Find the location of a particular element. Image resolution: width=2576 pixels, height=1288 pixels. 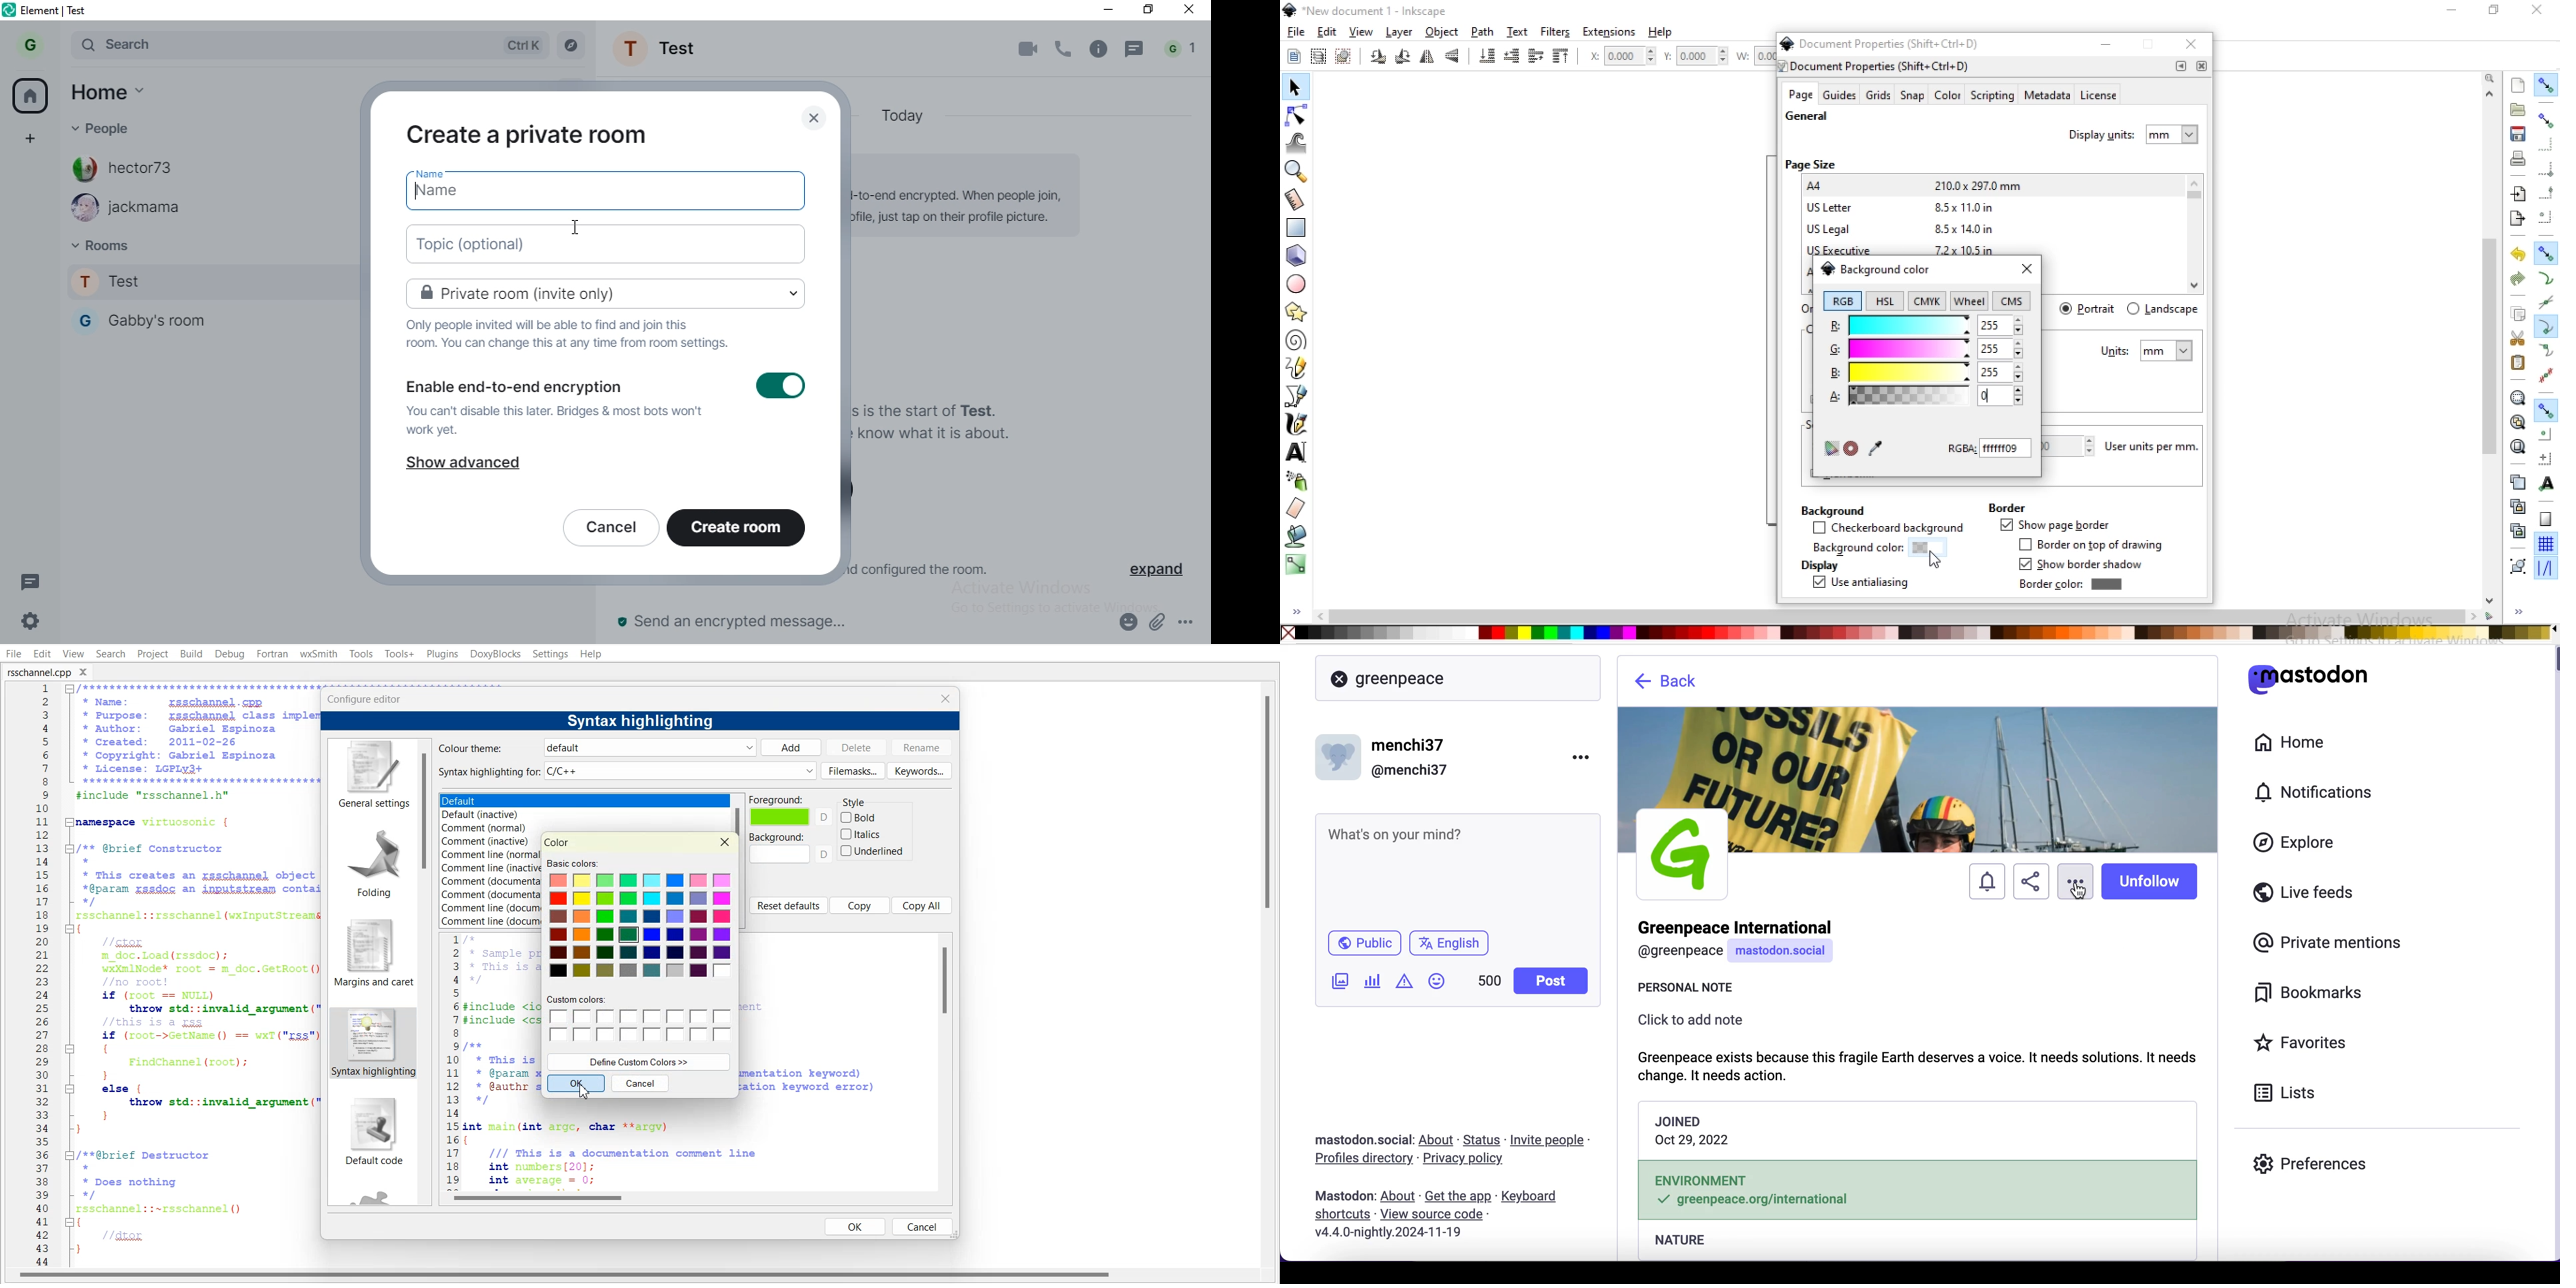

3d boxes is located at coordinates (1296, 256).